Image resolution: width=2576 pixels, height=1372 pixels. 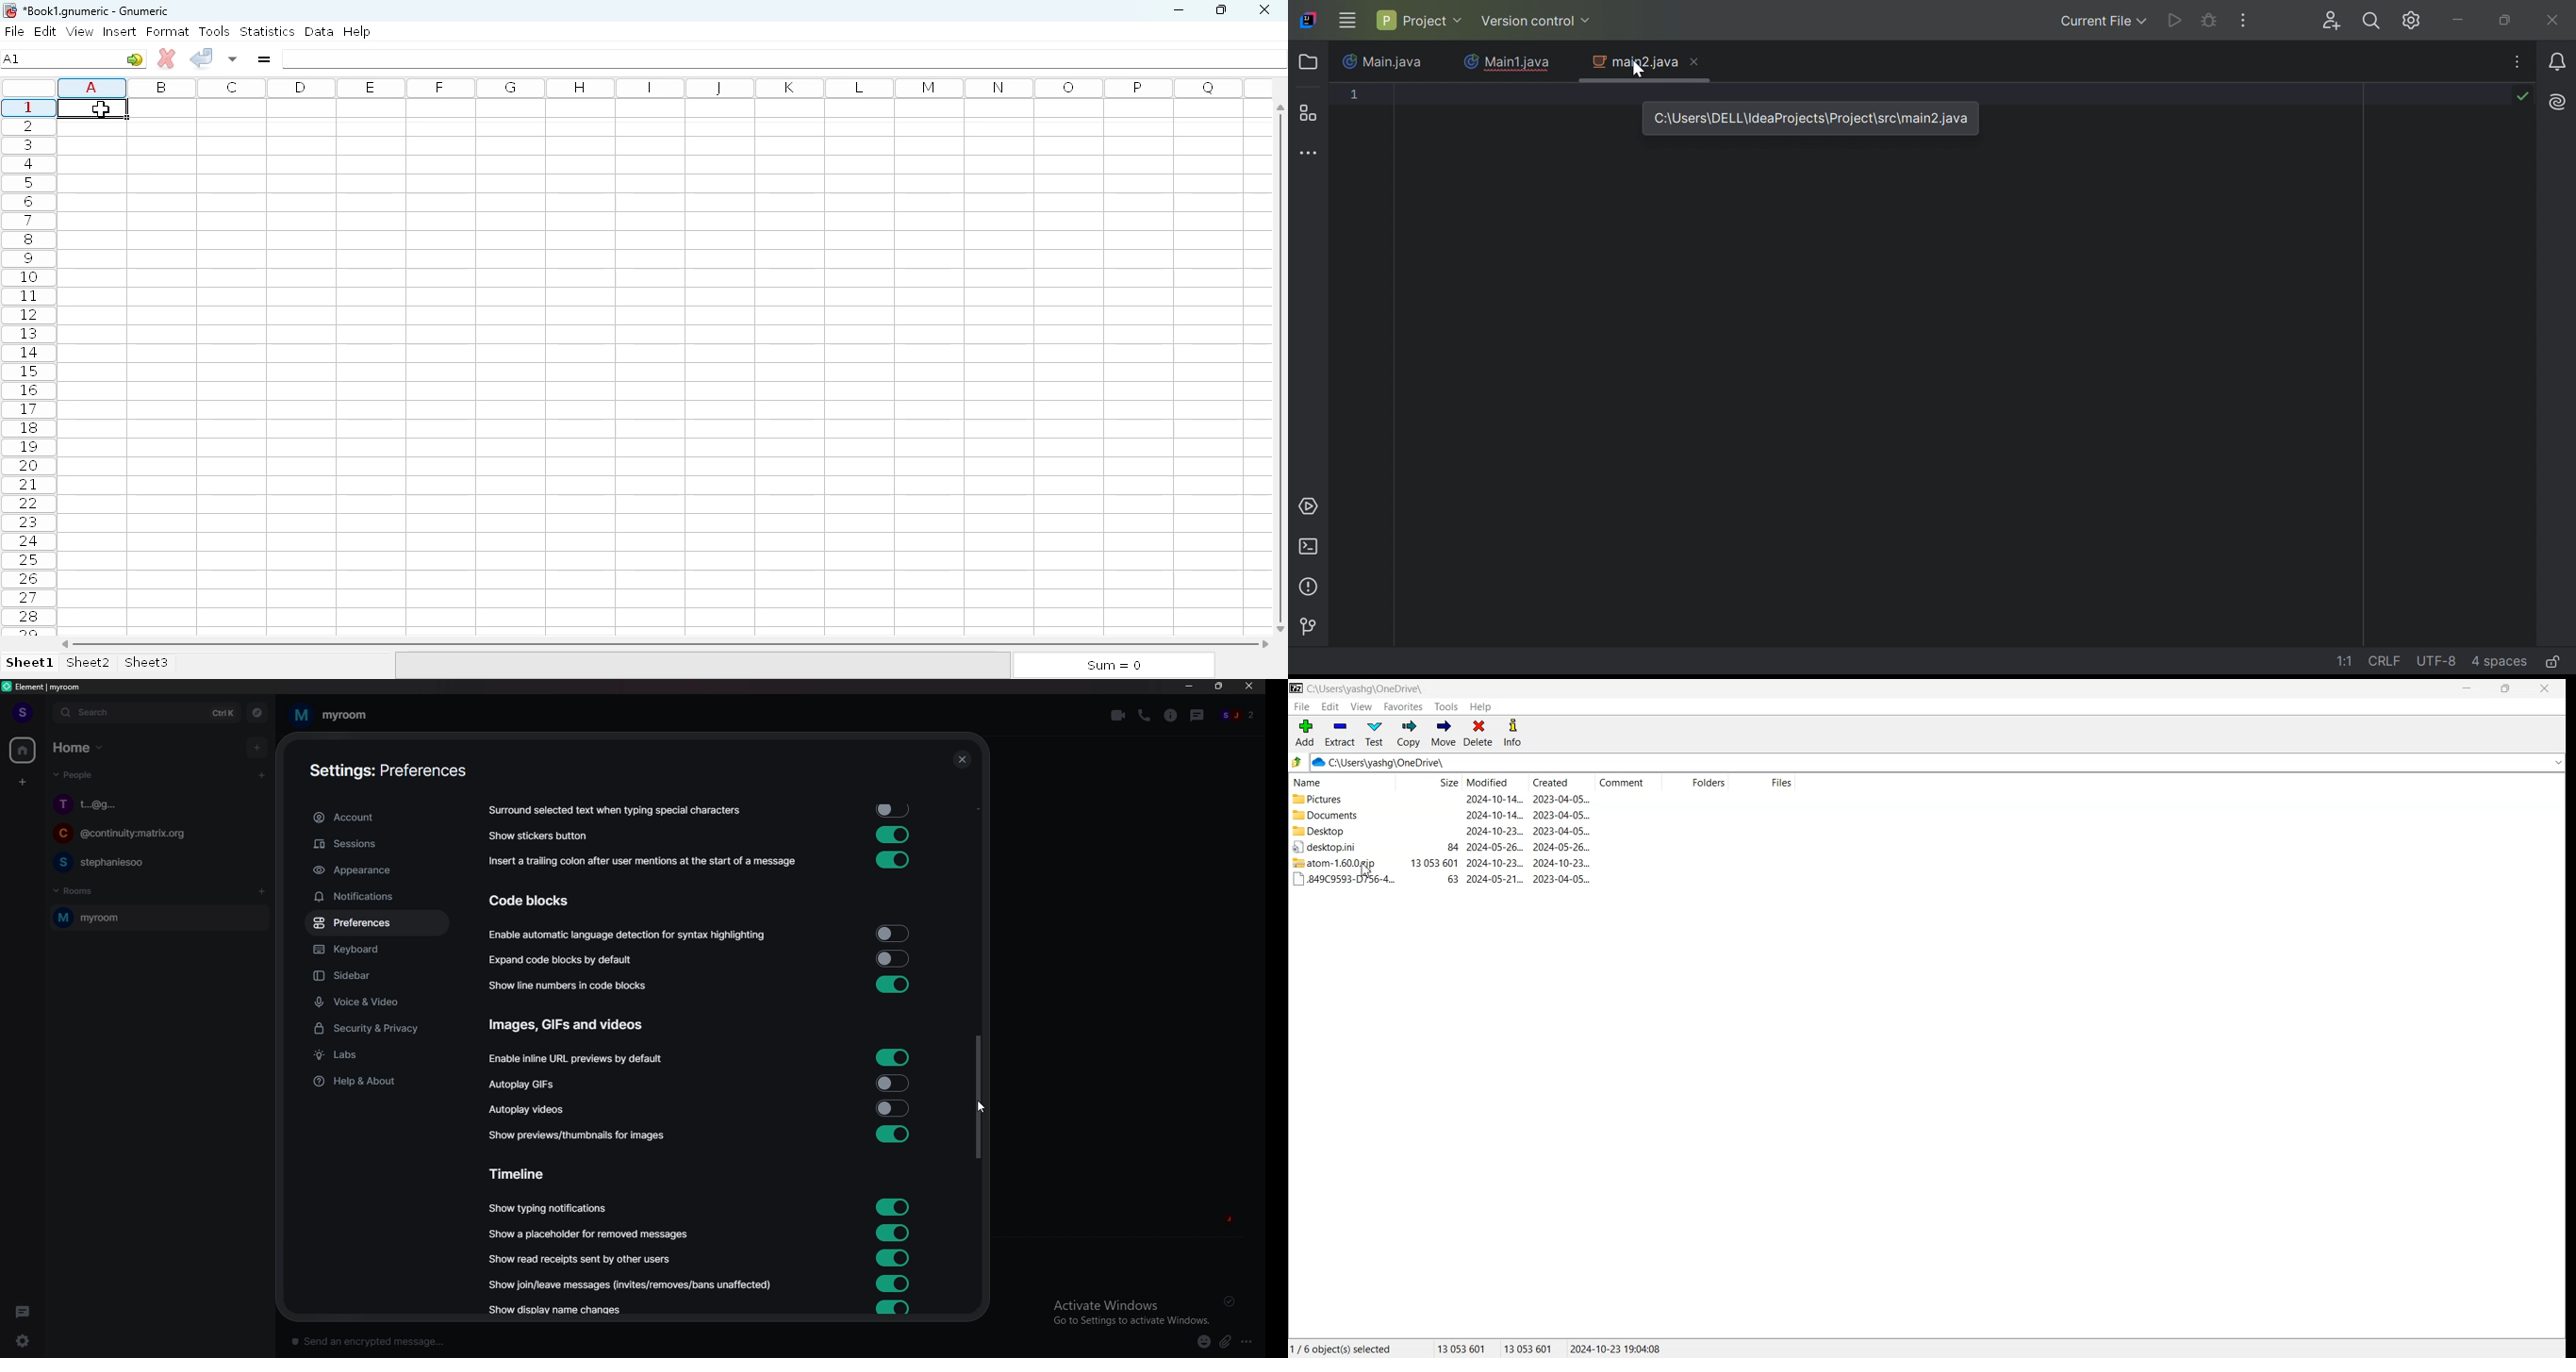 I want to click on chat, so click(x=154, y=835).